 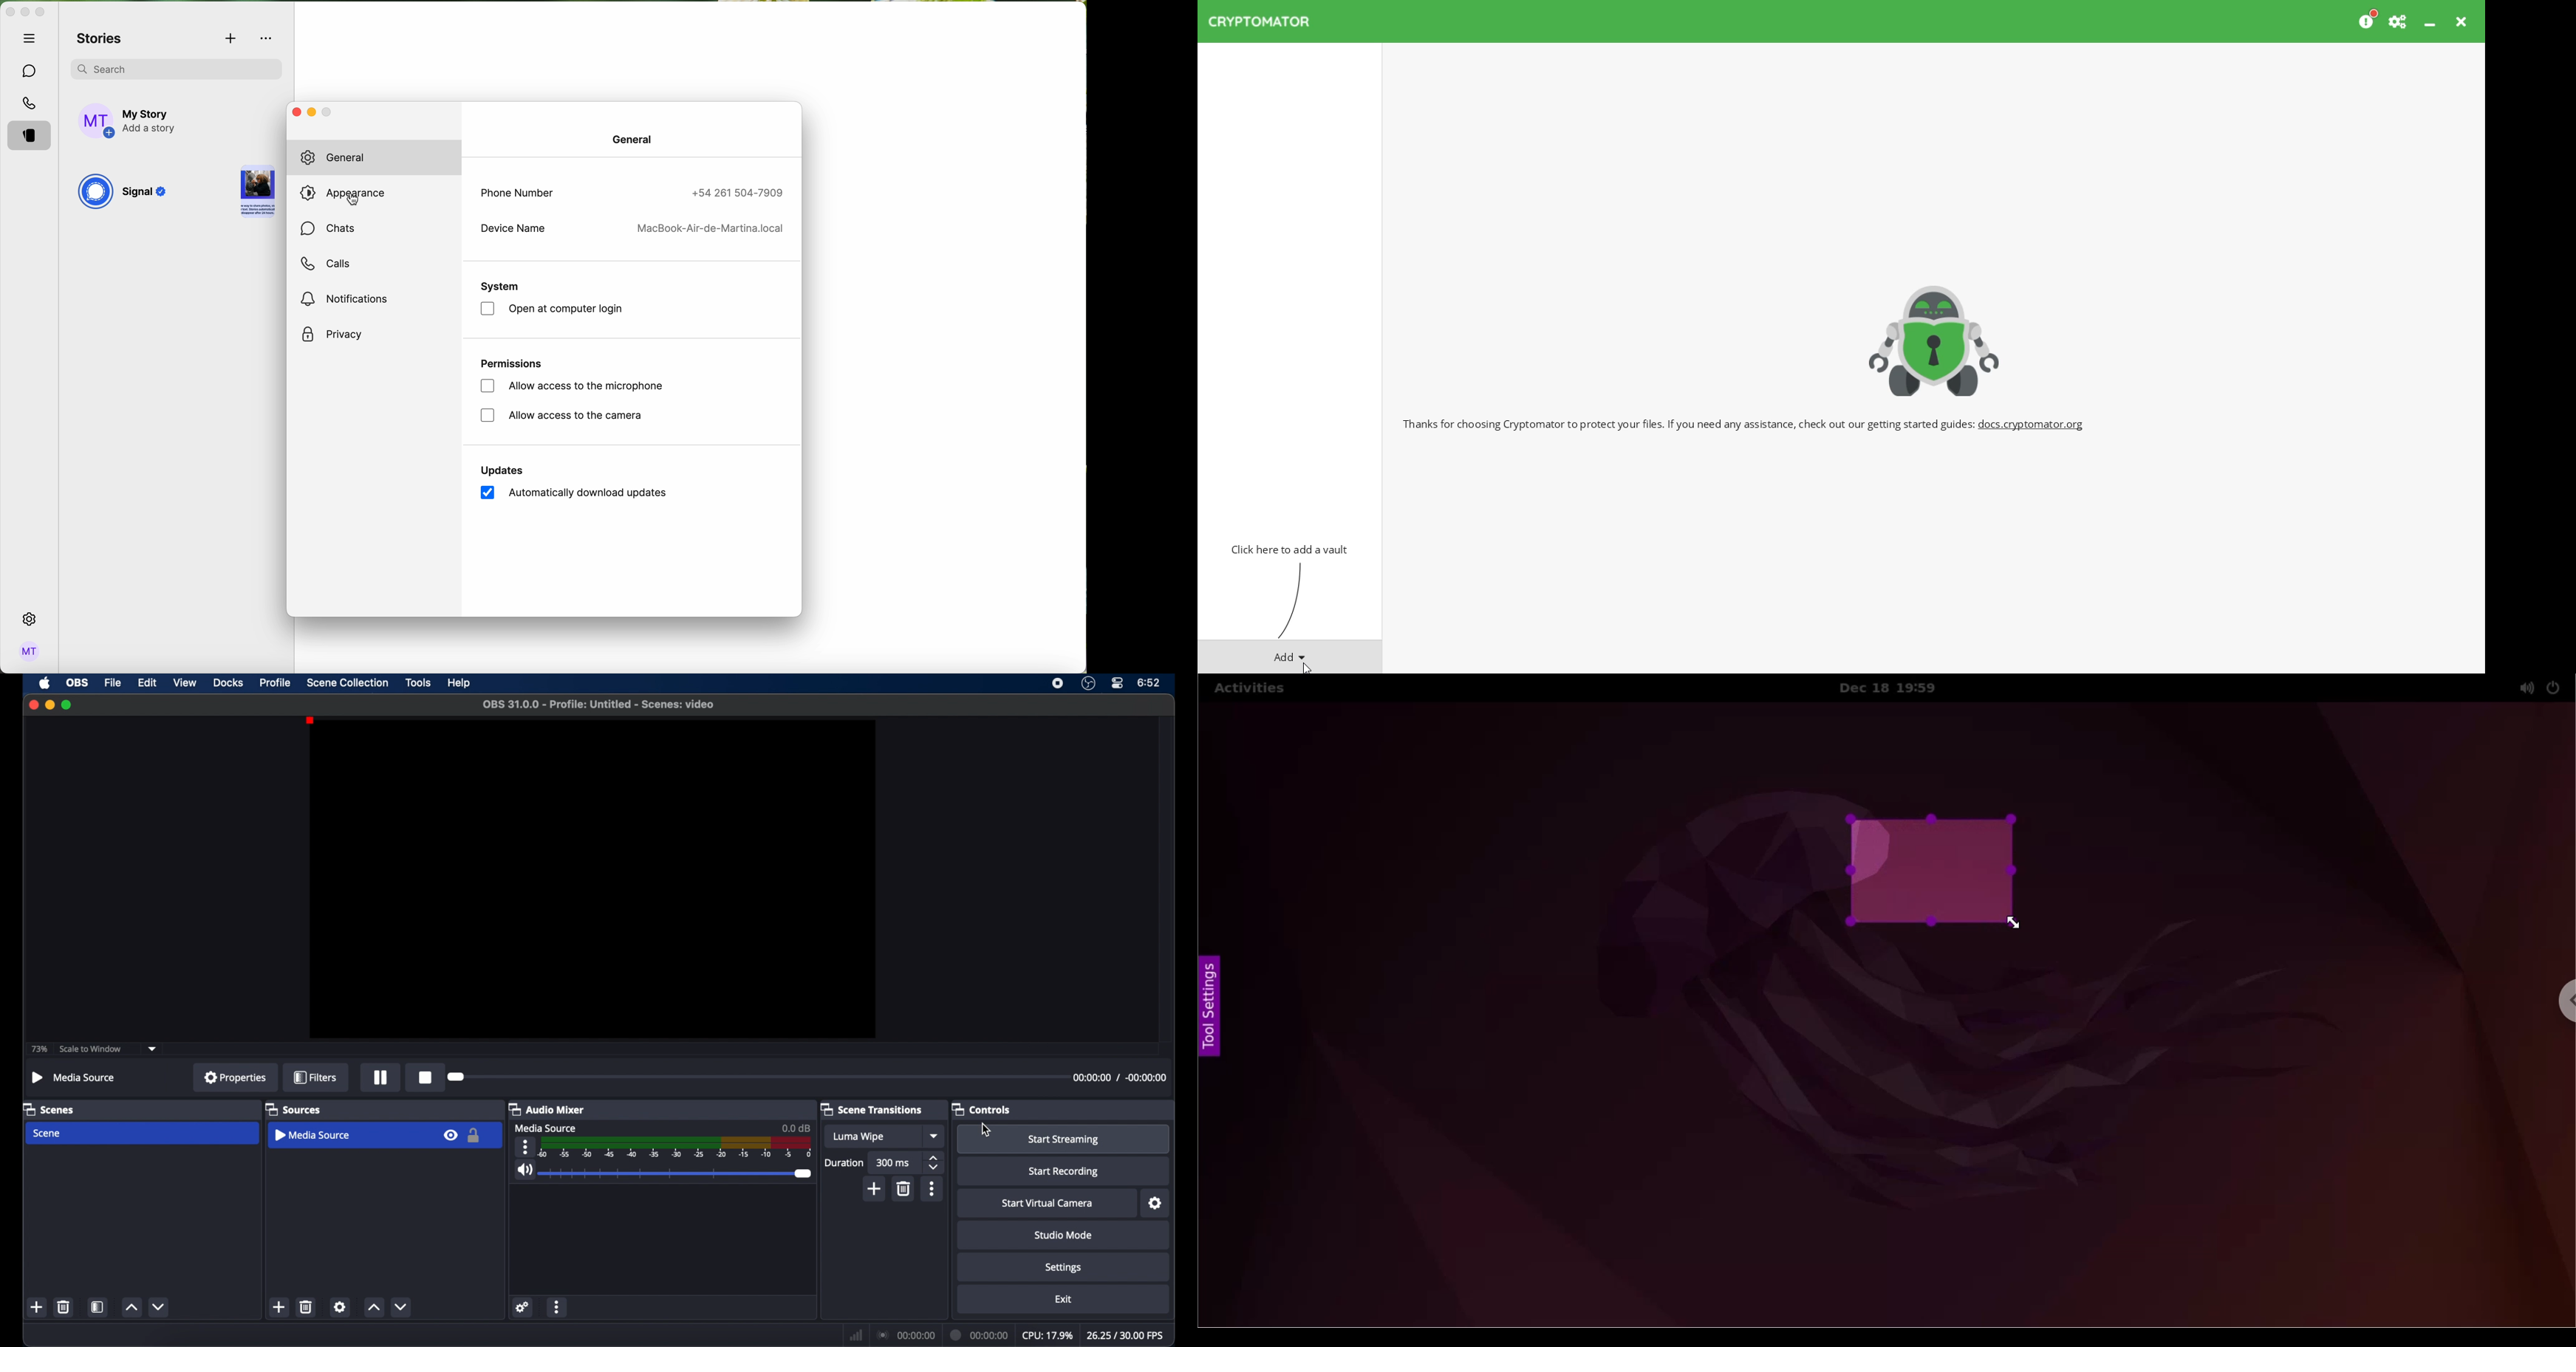 What do you see at coordinates (982, 1109) in the screenshot?
I see `controls` at bounding box center [982, 1109].